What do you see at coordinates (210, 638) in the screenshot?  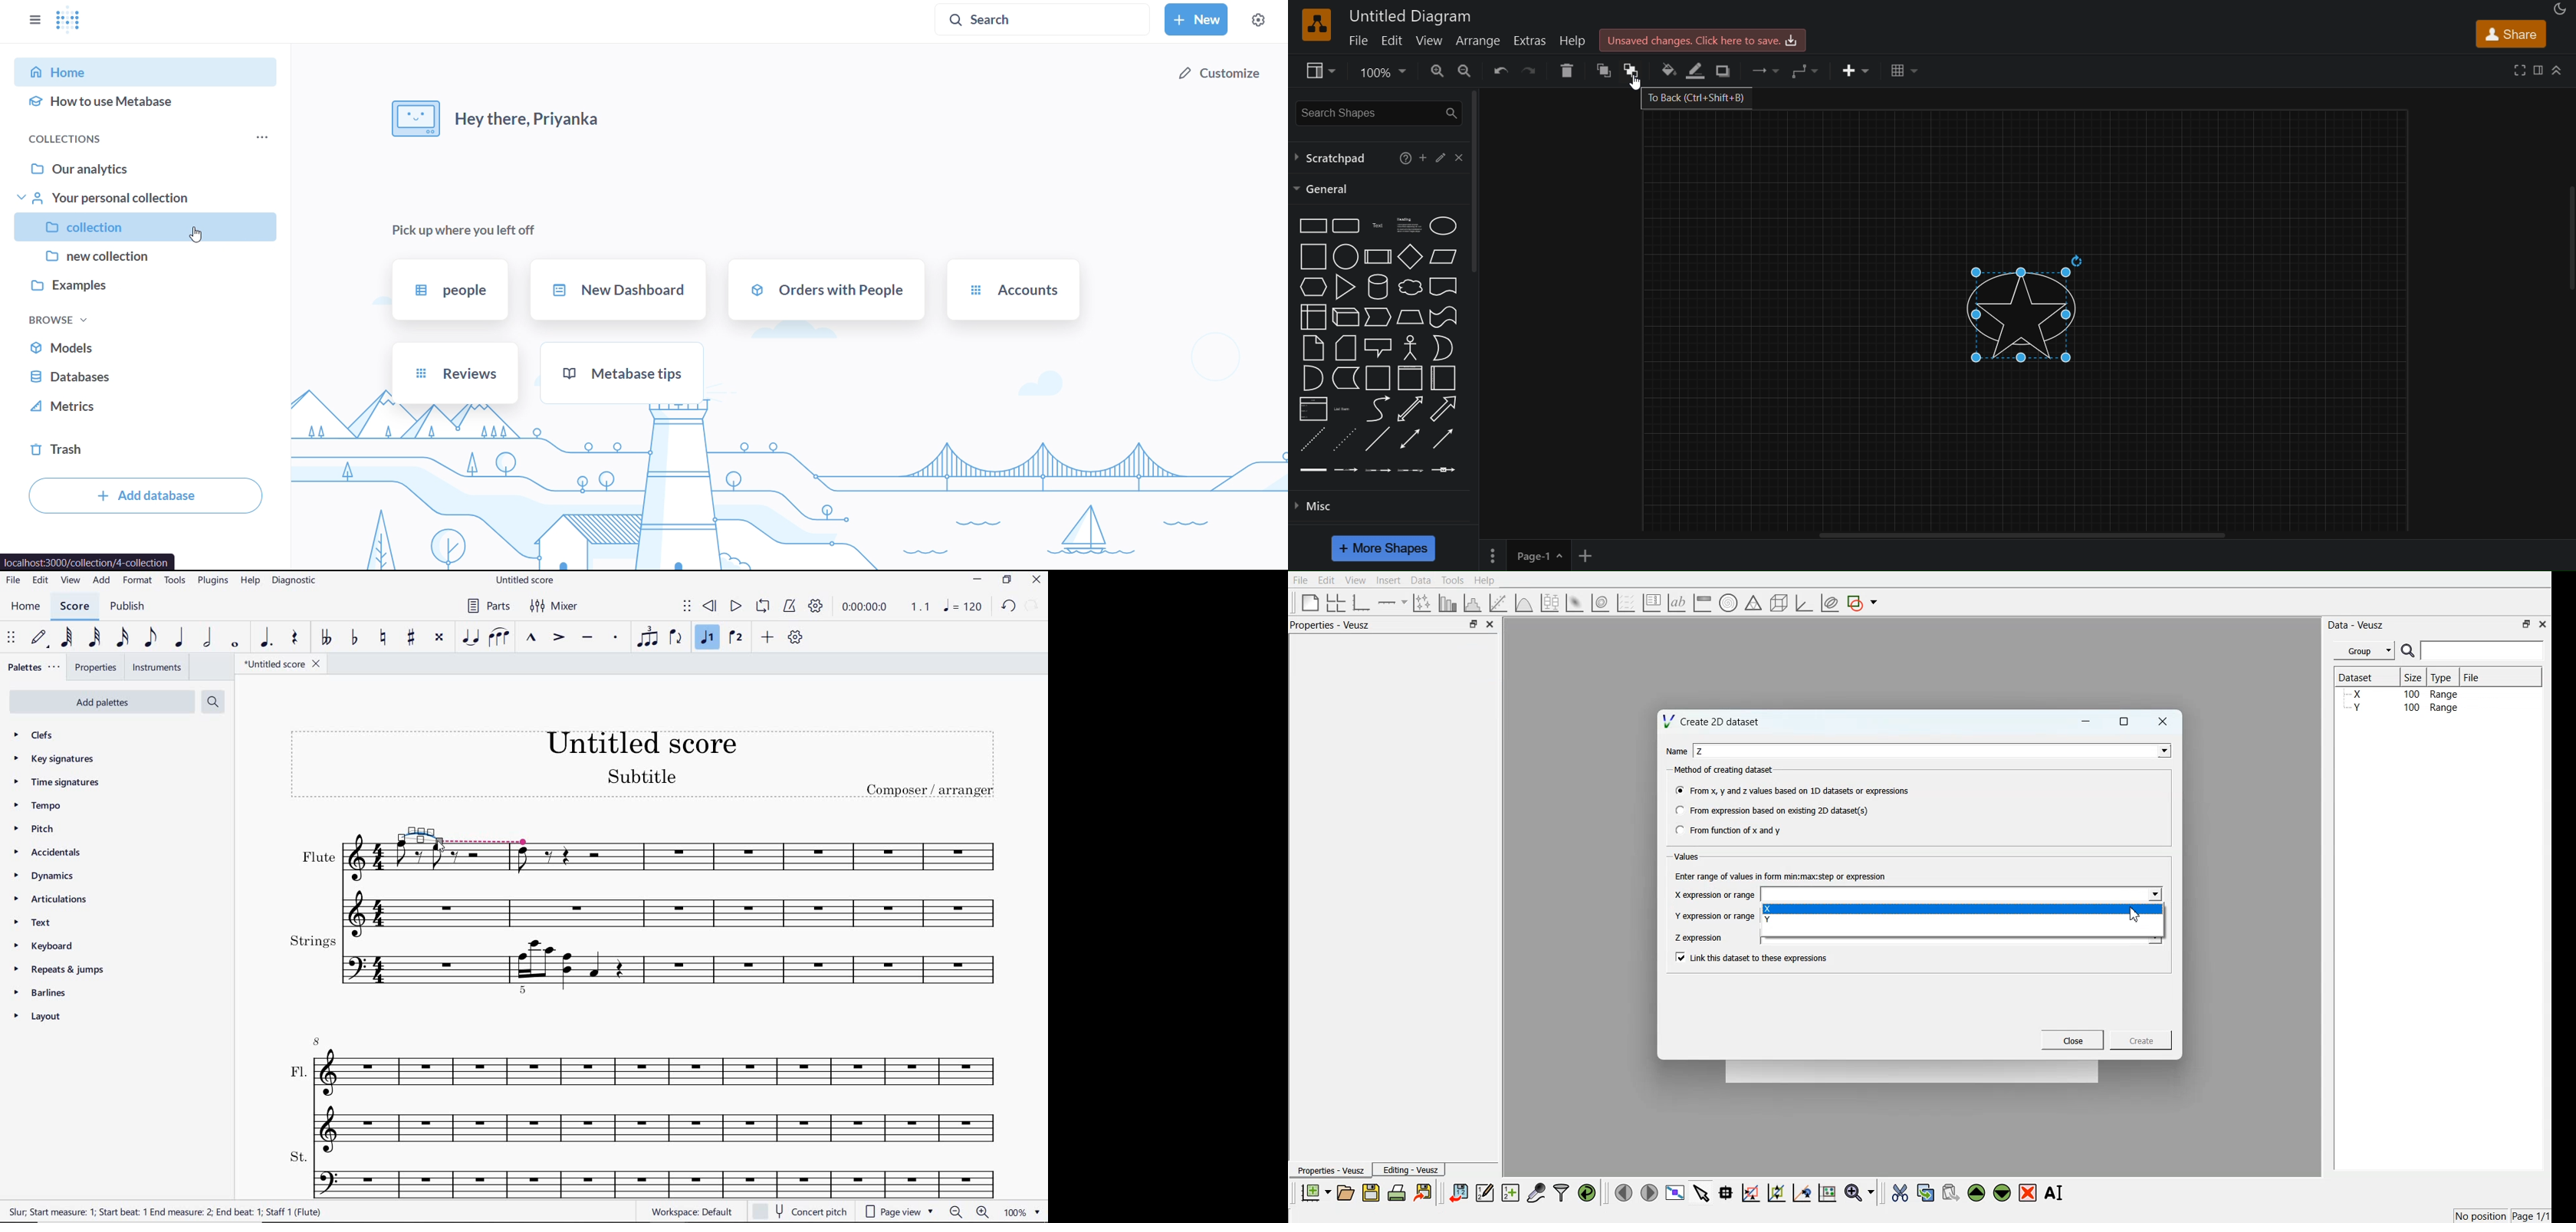 I see `HALF NOTE` at bounding box center [210, 638].